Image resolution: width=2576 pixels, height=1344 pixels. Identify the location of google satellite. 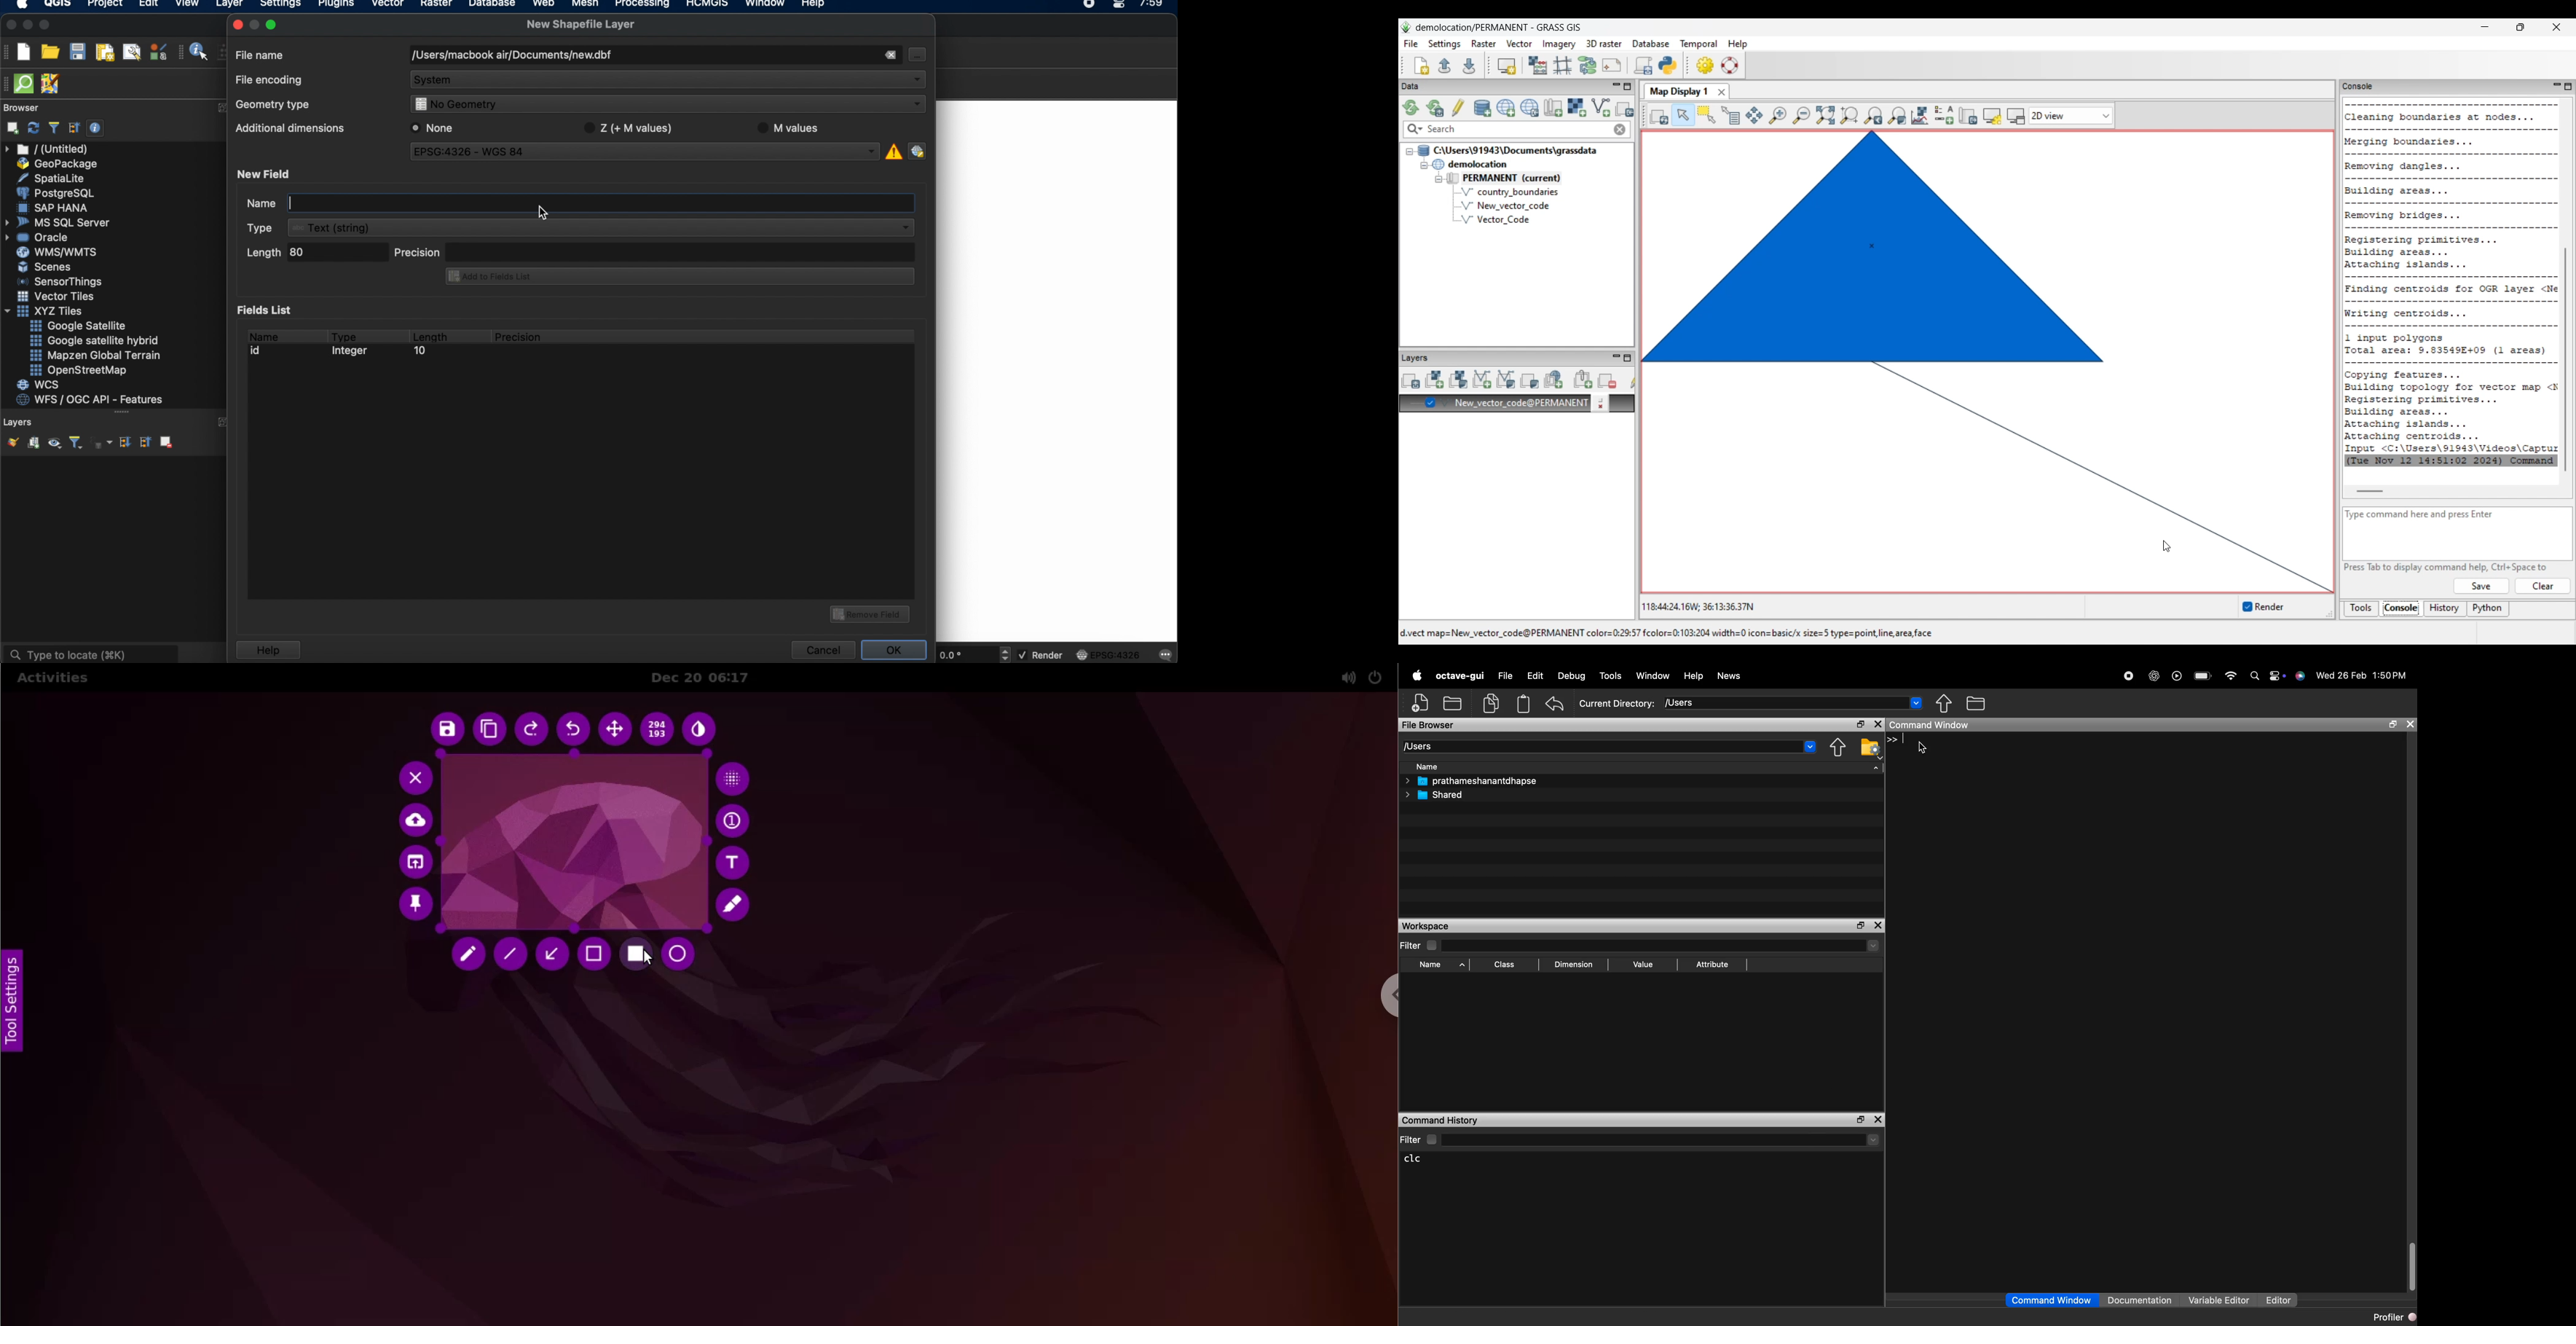
(79, 326).